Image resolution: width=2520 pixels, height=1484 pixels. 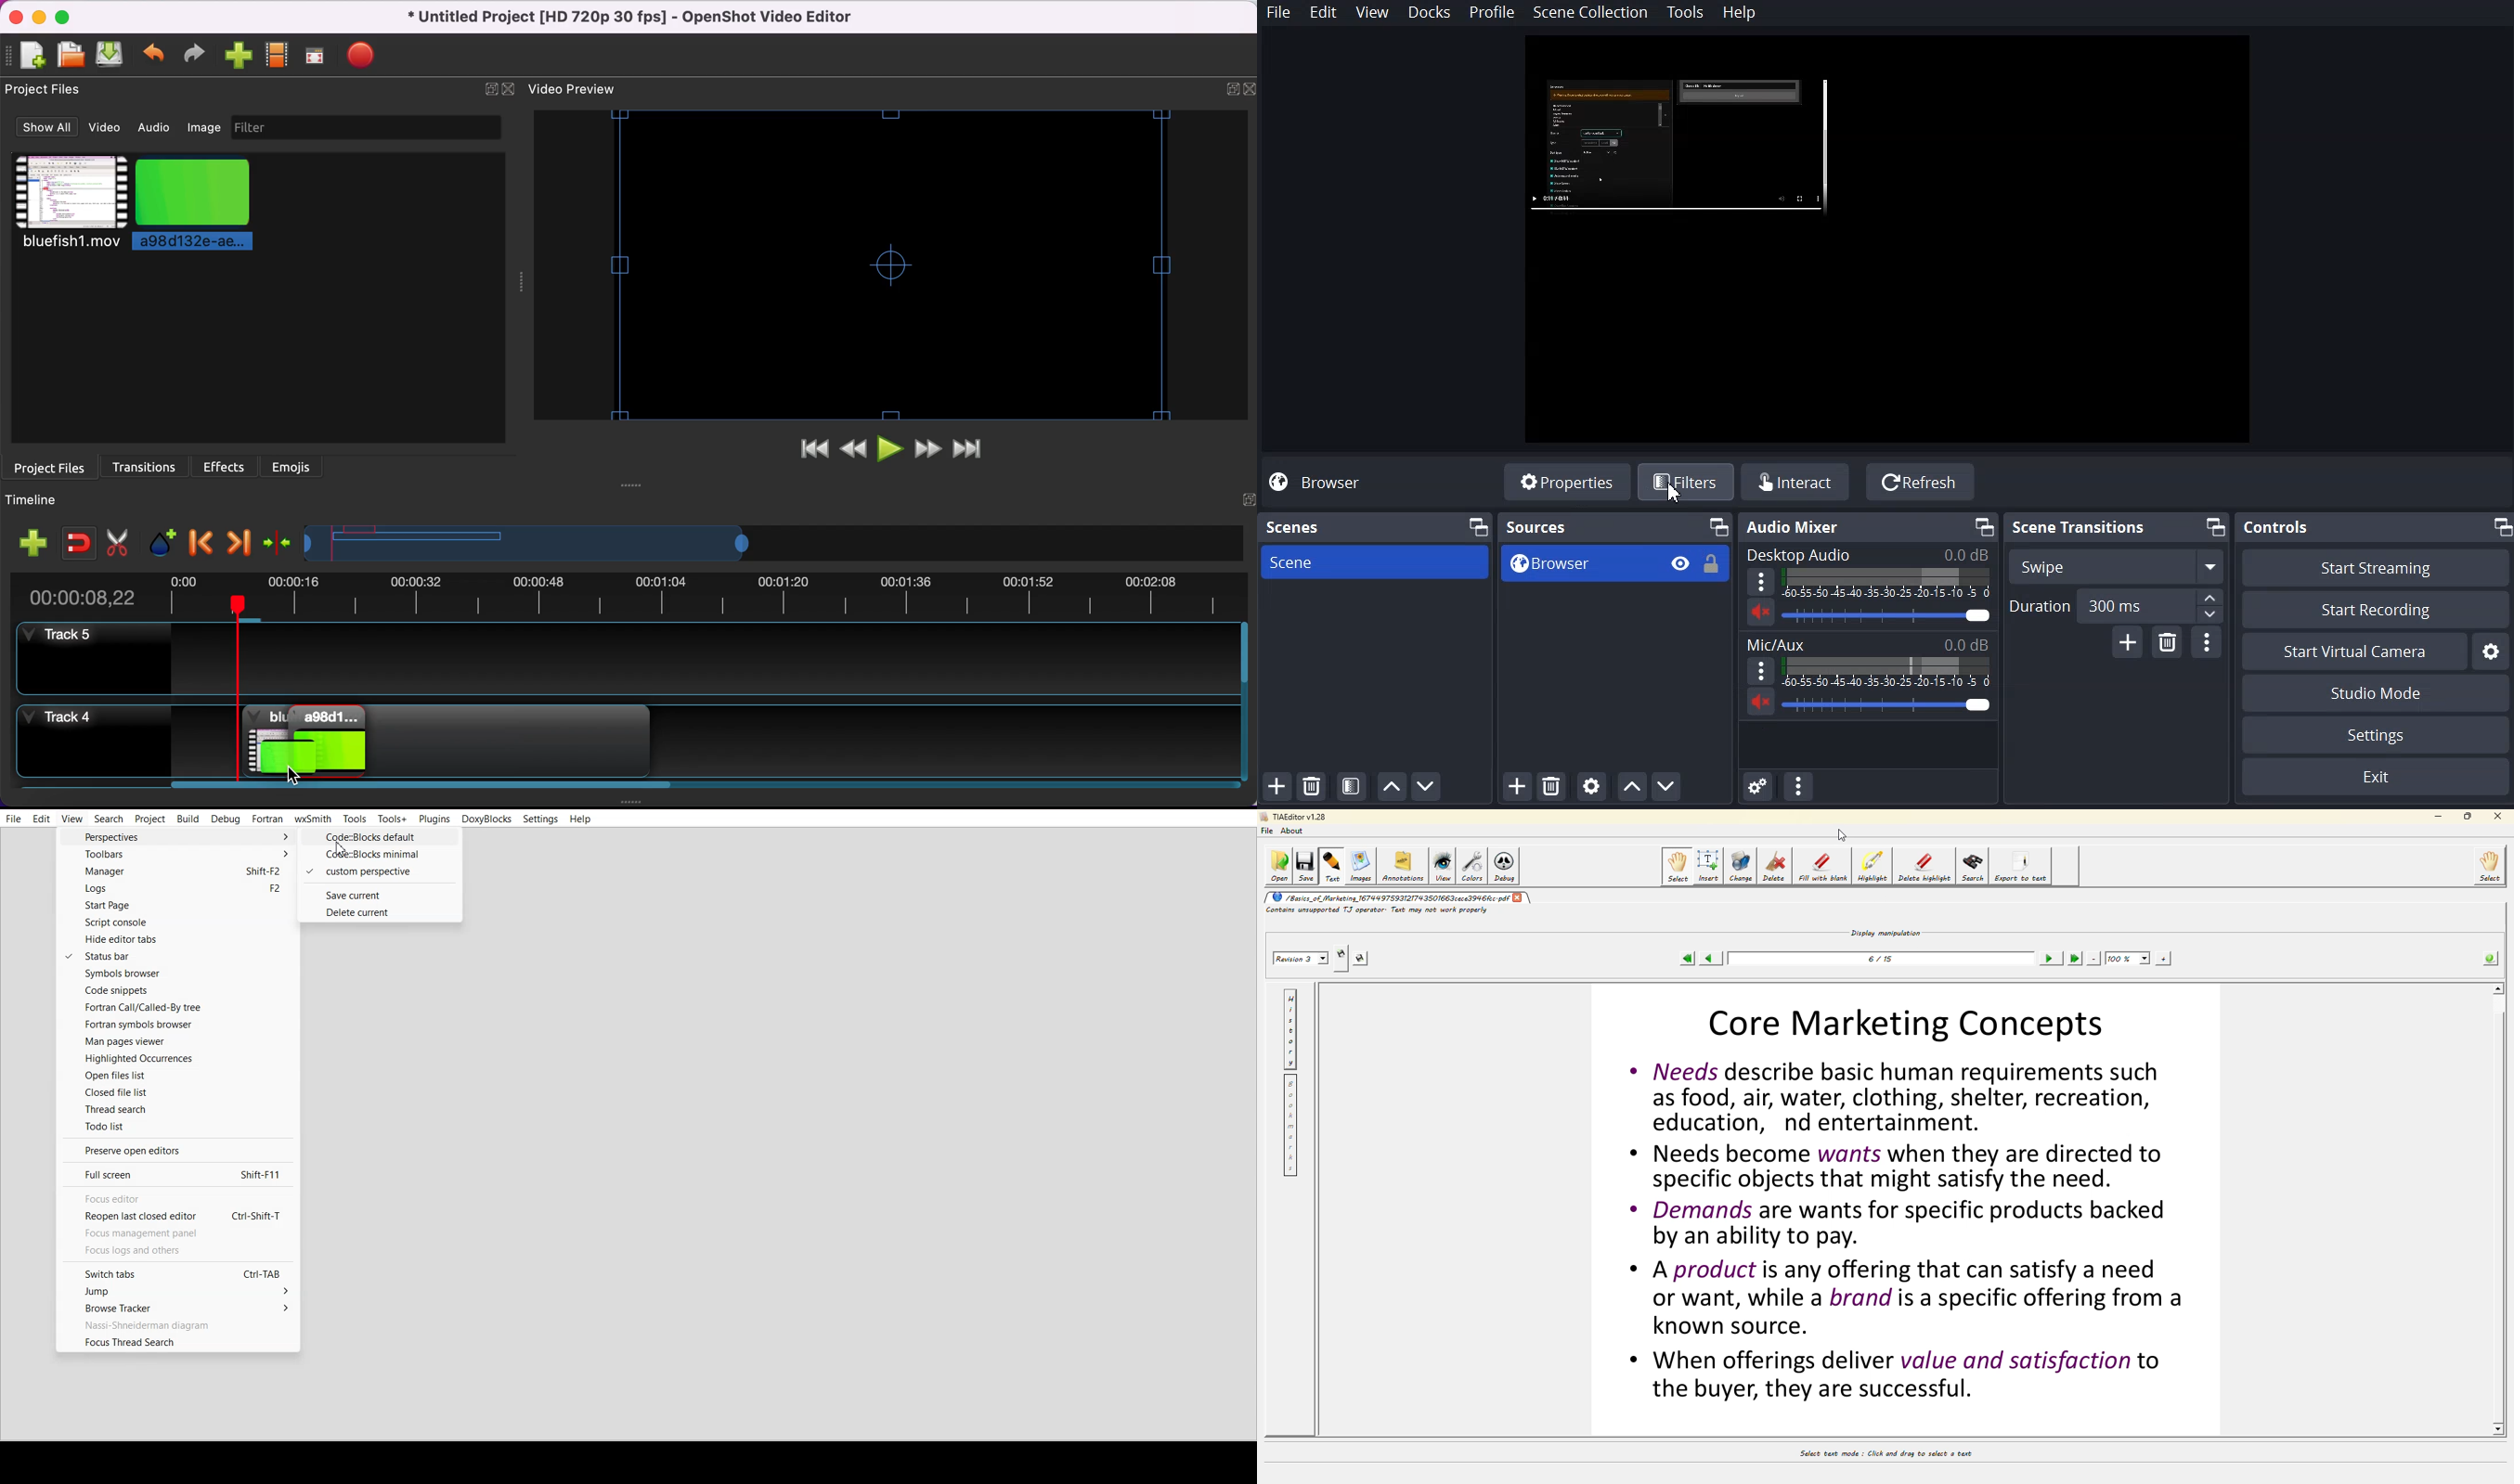 What do you see at coordinates (268, 819) in the screenshot?
I see `Fortran` at bounding box center [268, 819].